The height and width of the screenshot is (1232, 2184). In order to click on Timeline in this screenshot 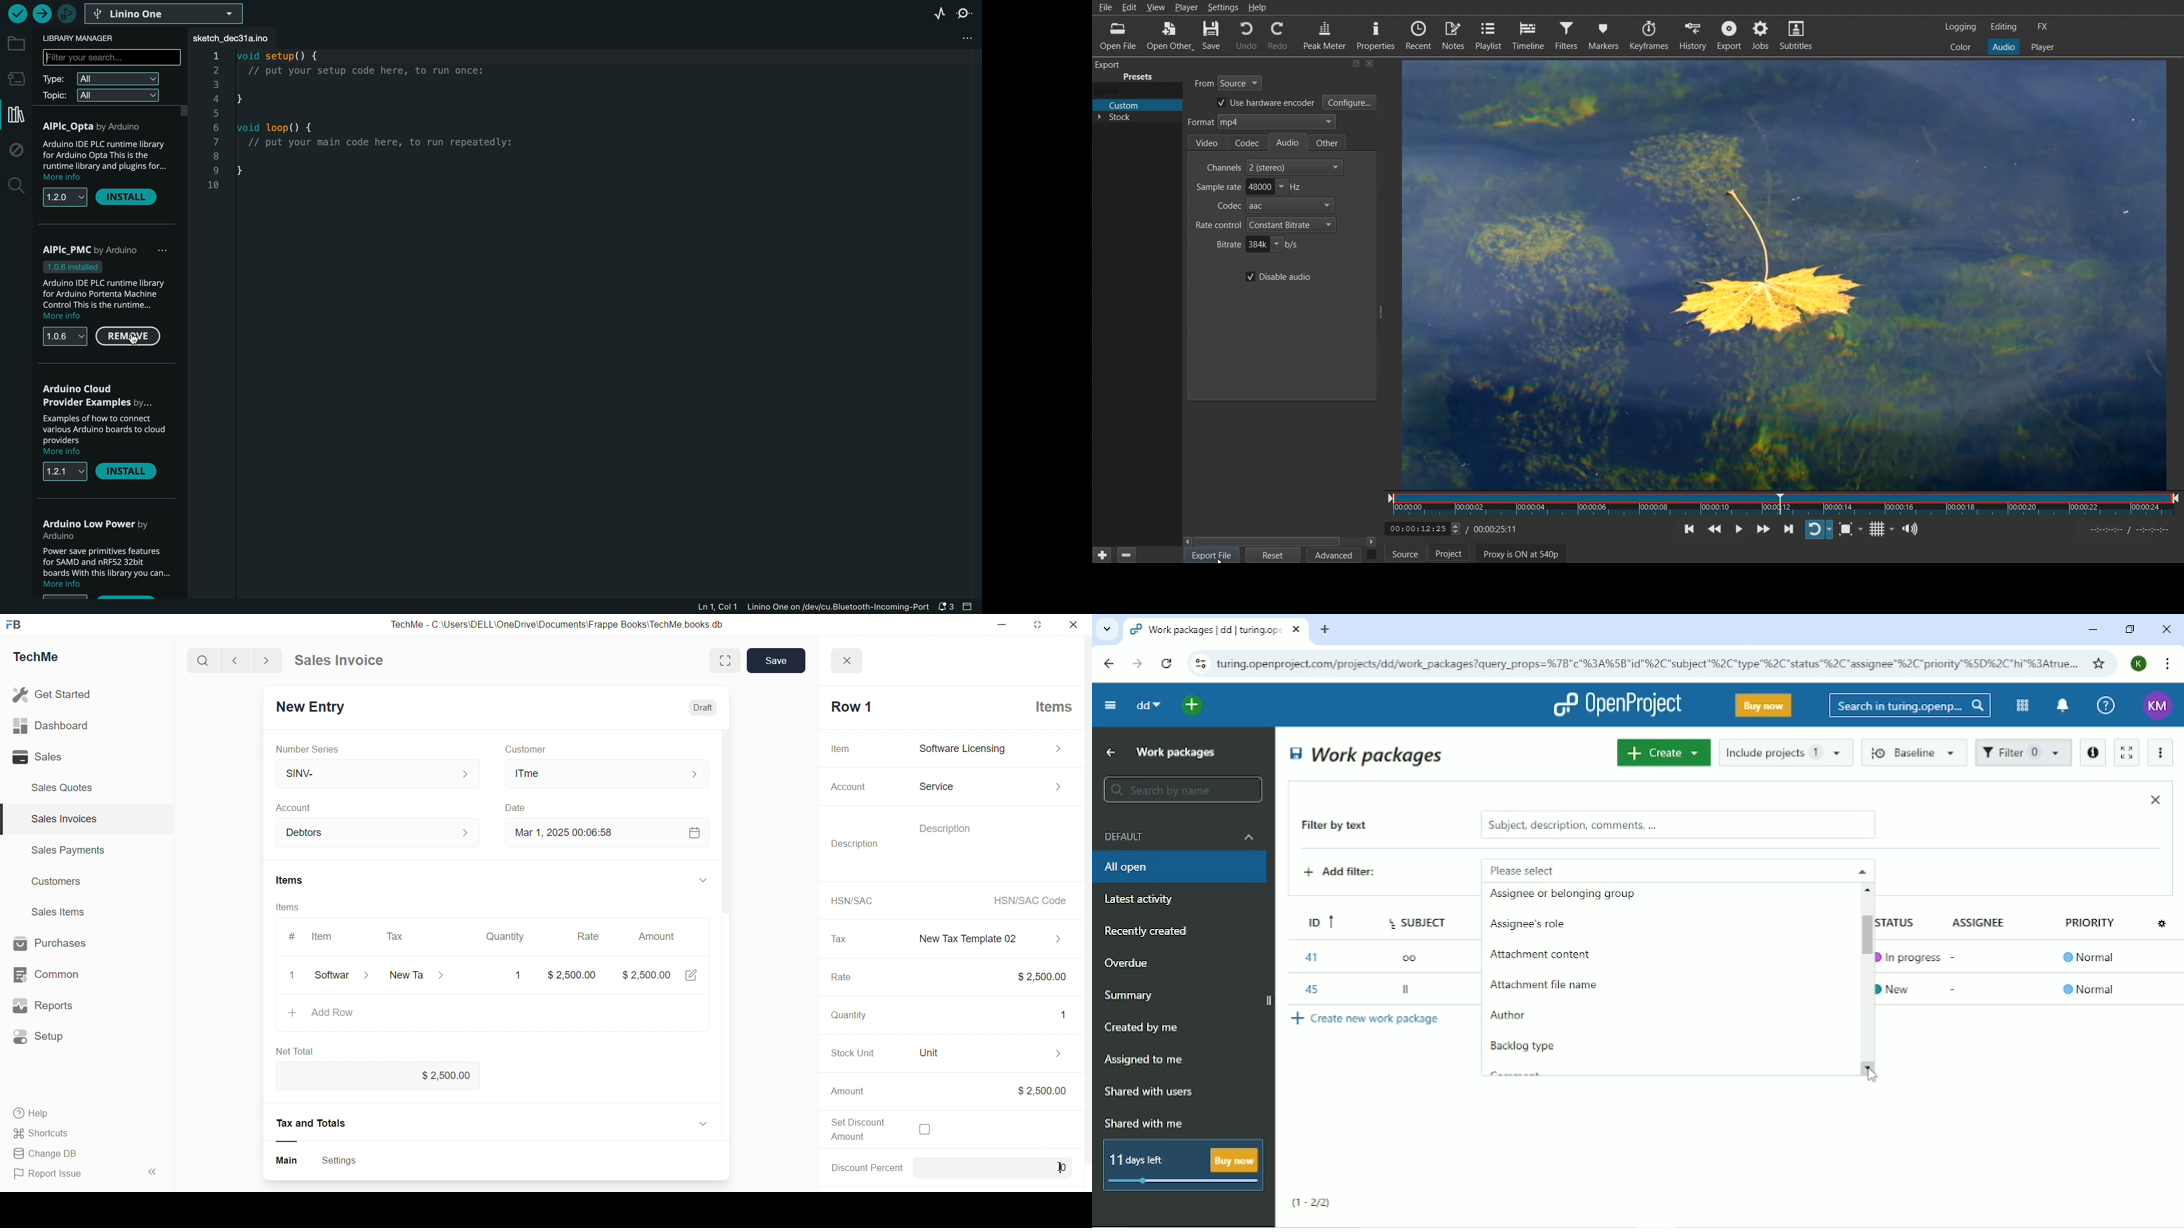, I will do `click(1528, 35)`.